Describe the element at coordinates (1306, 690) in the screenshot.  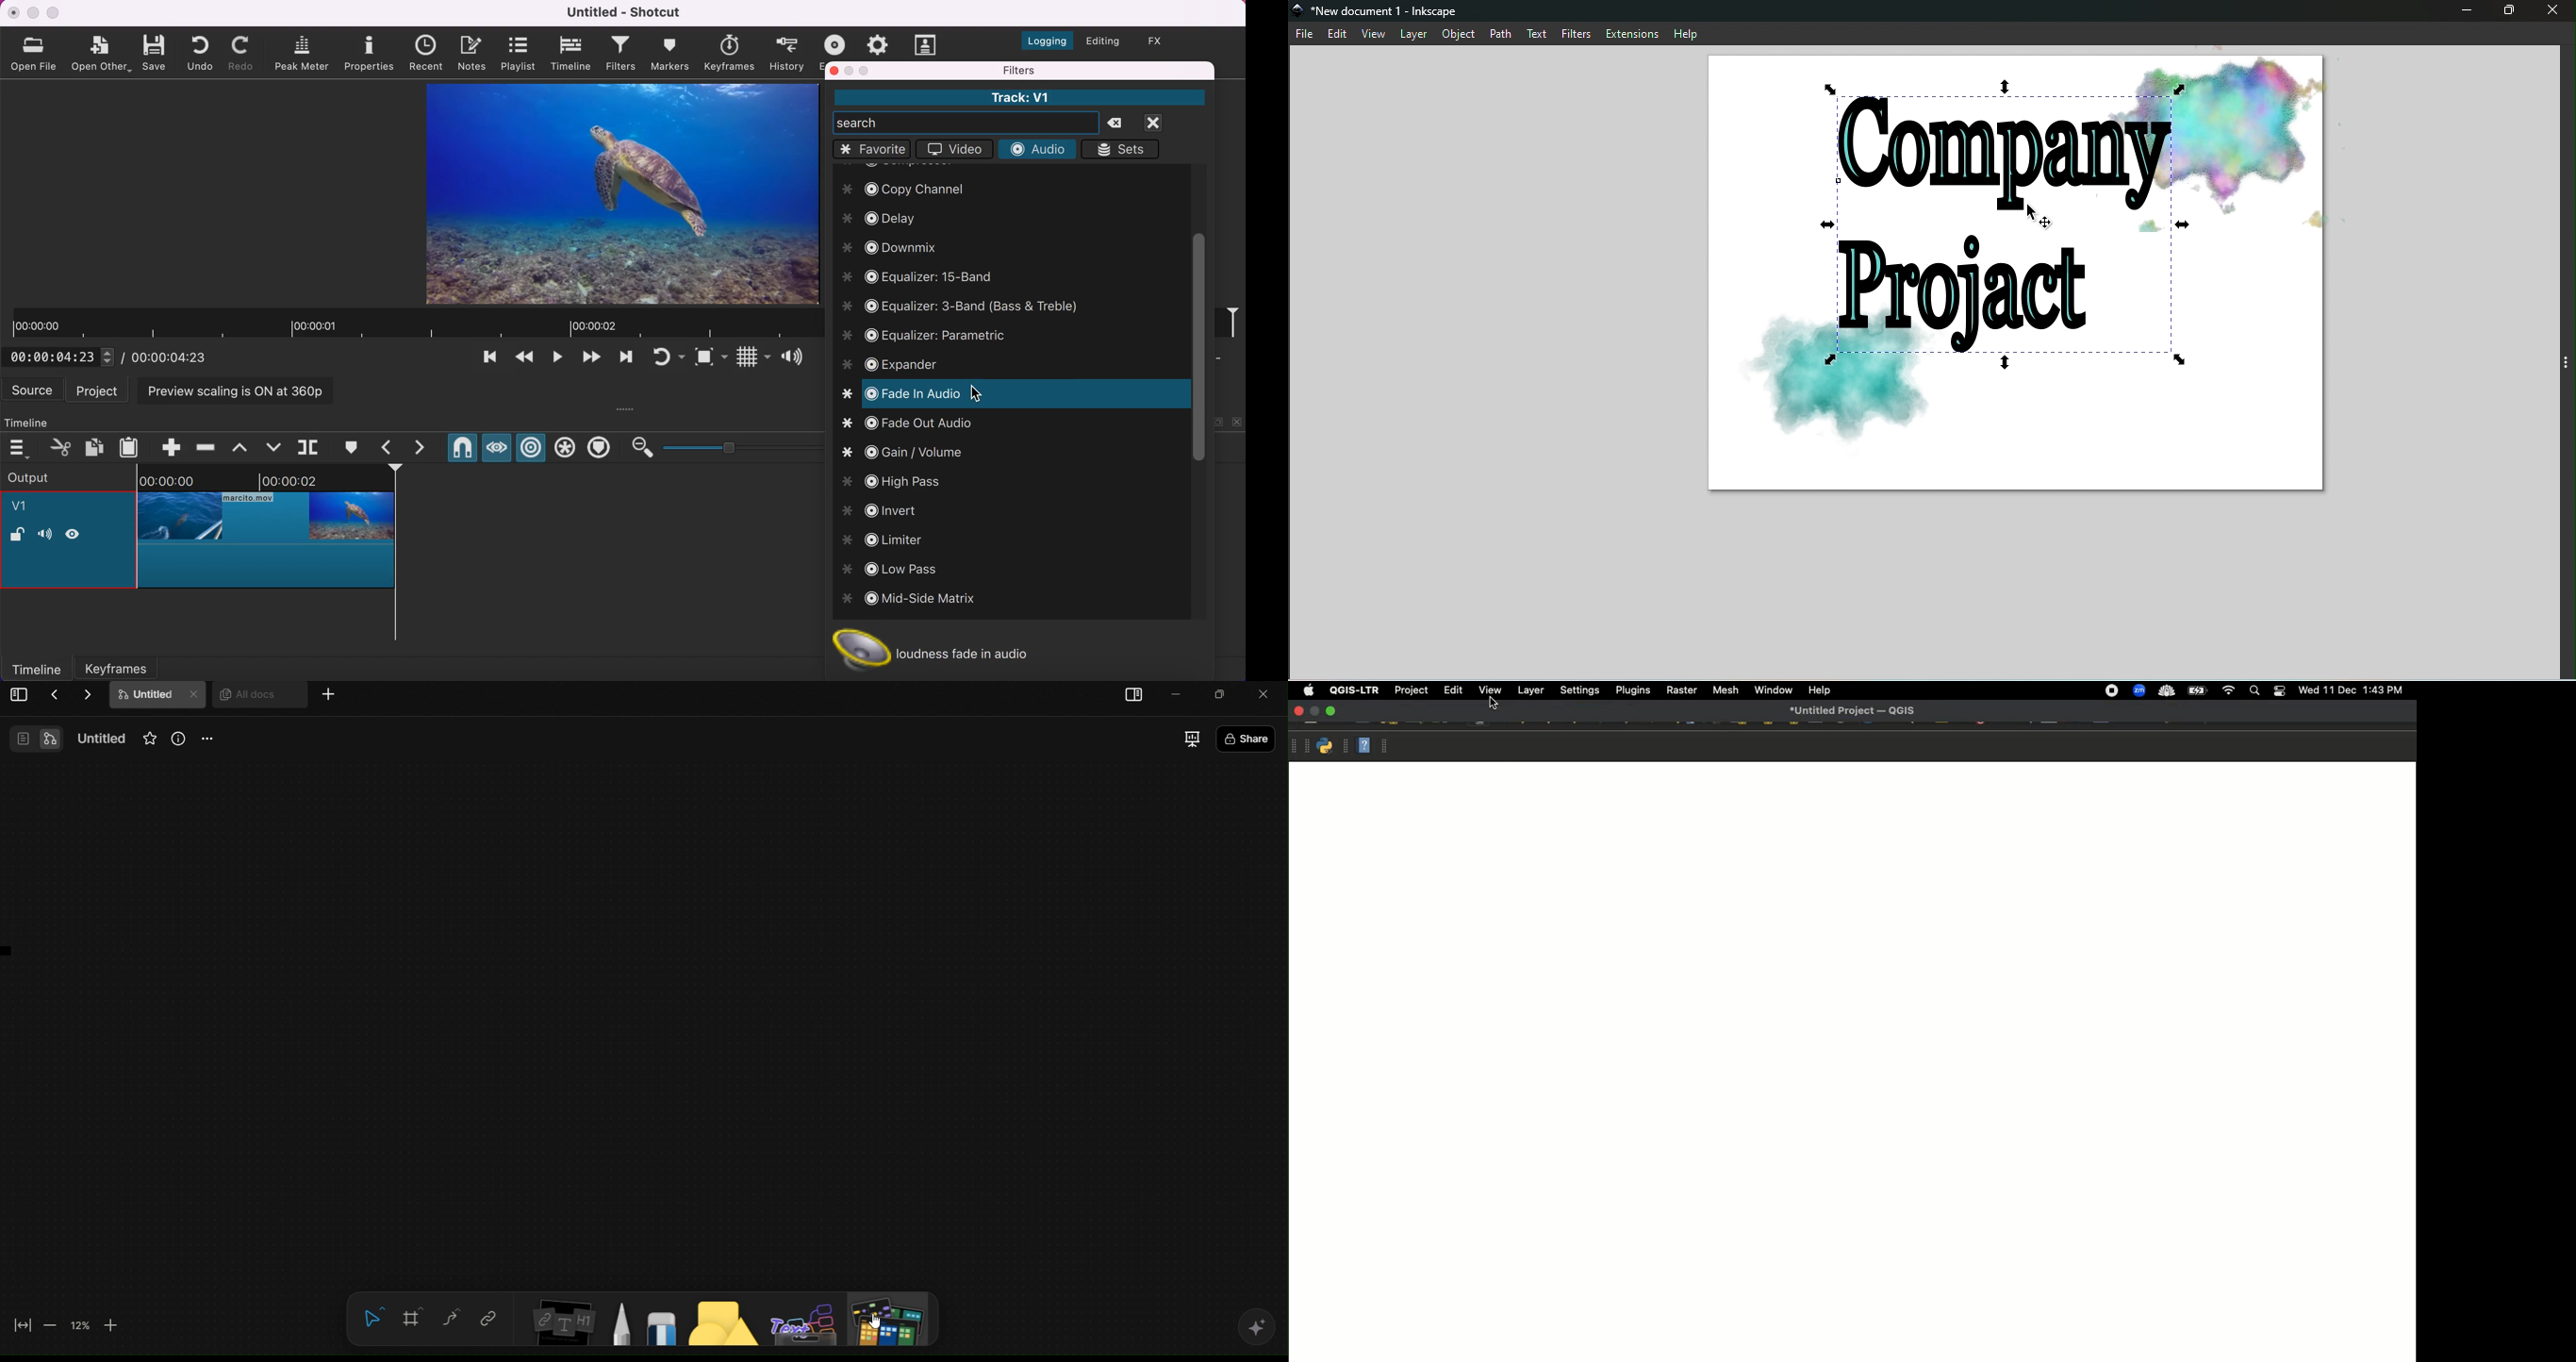
I see `Apple` at that location.